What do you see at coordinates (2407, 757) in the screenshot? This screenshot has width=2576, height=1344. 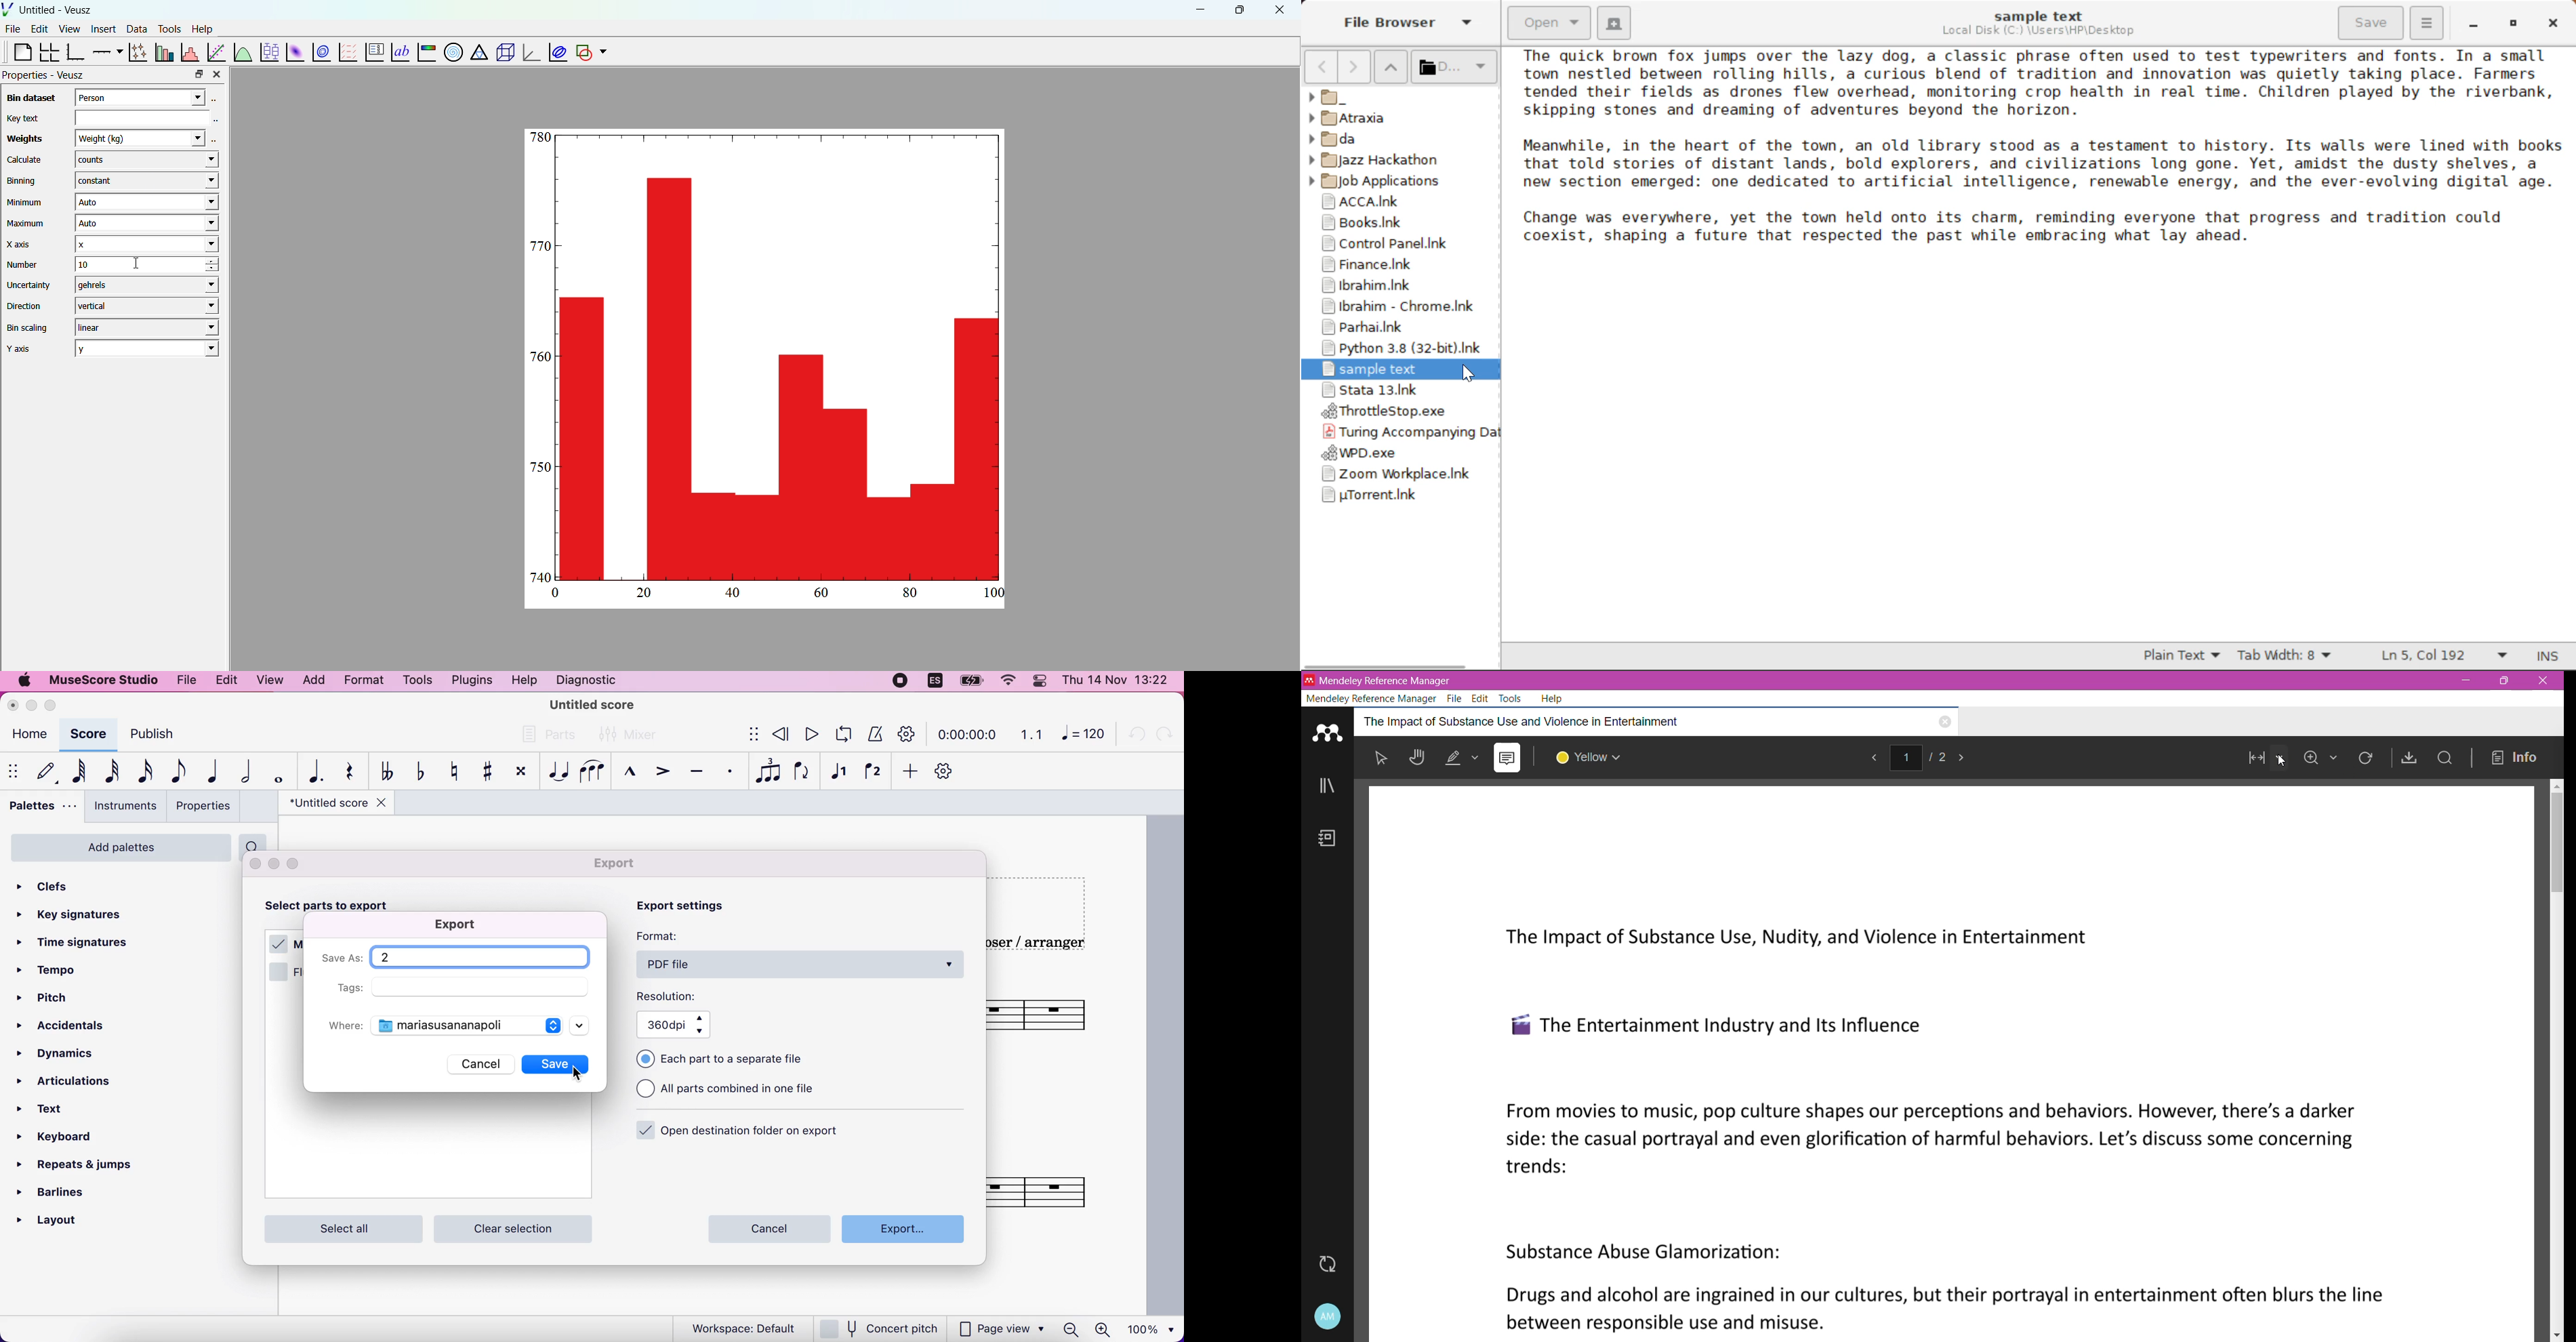 I see `Save As` at bounding box center [2407, 757].